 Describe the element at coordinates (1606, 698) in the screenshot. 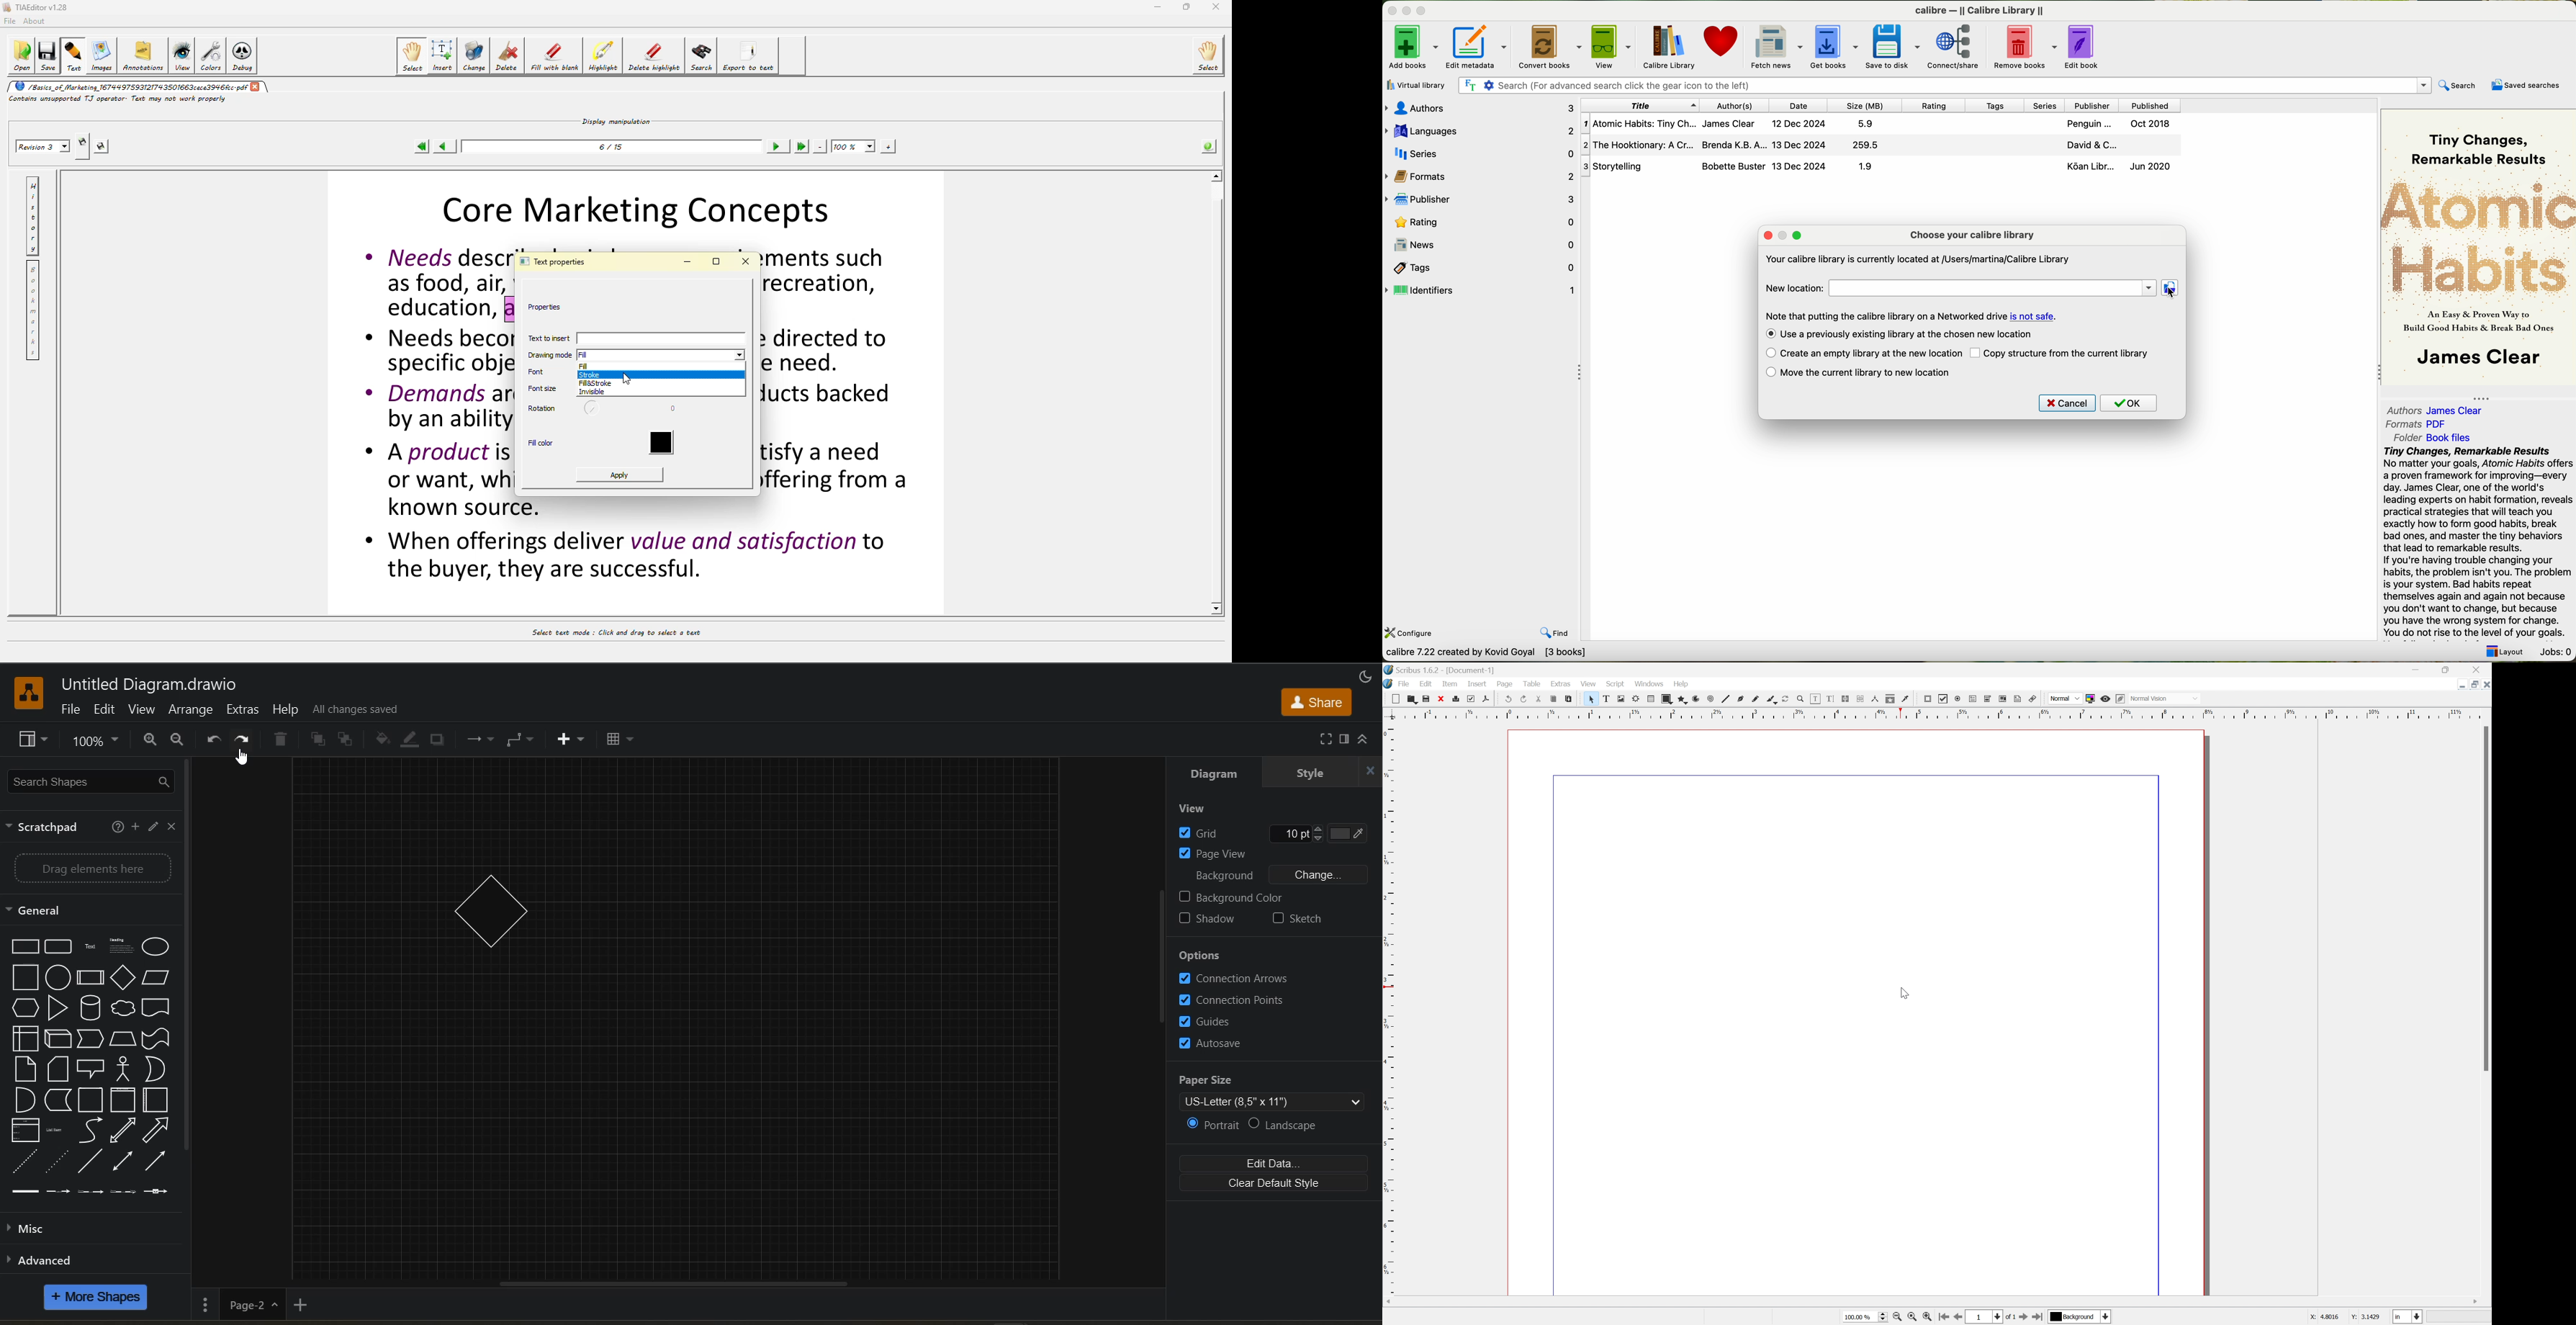

I see `text box` at that location.